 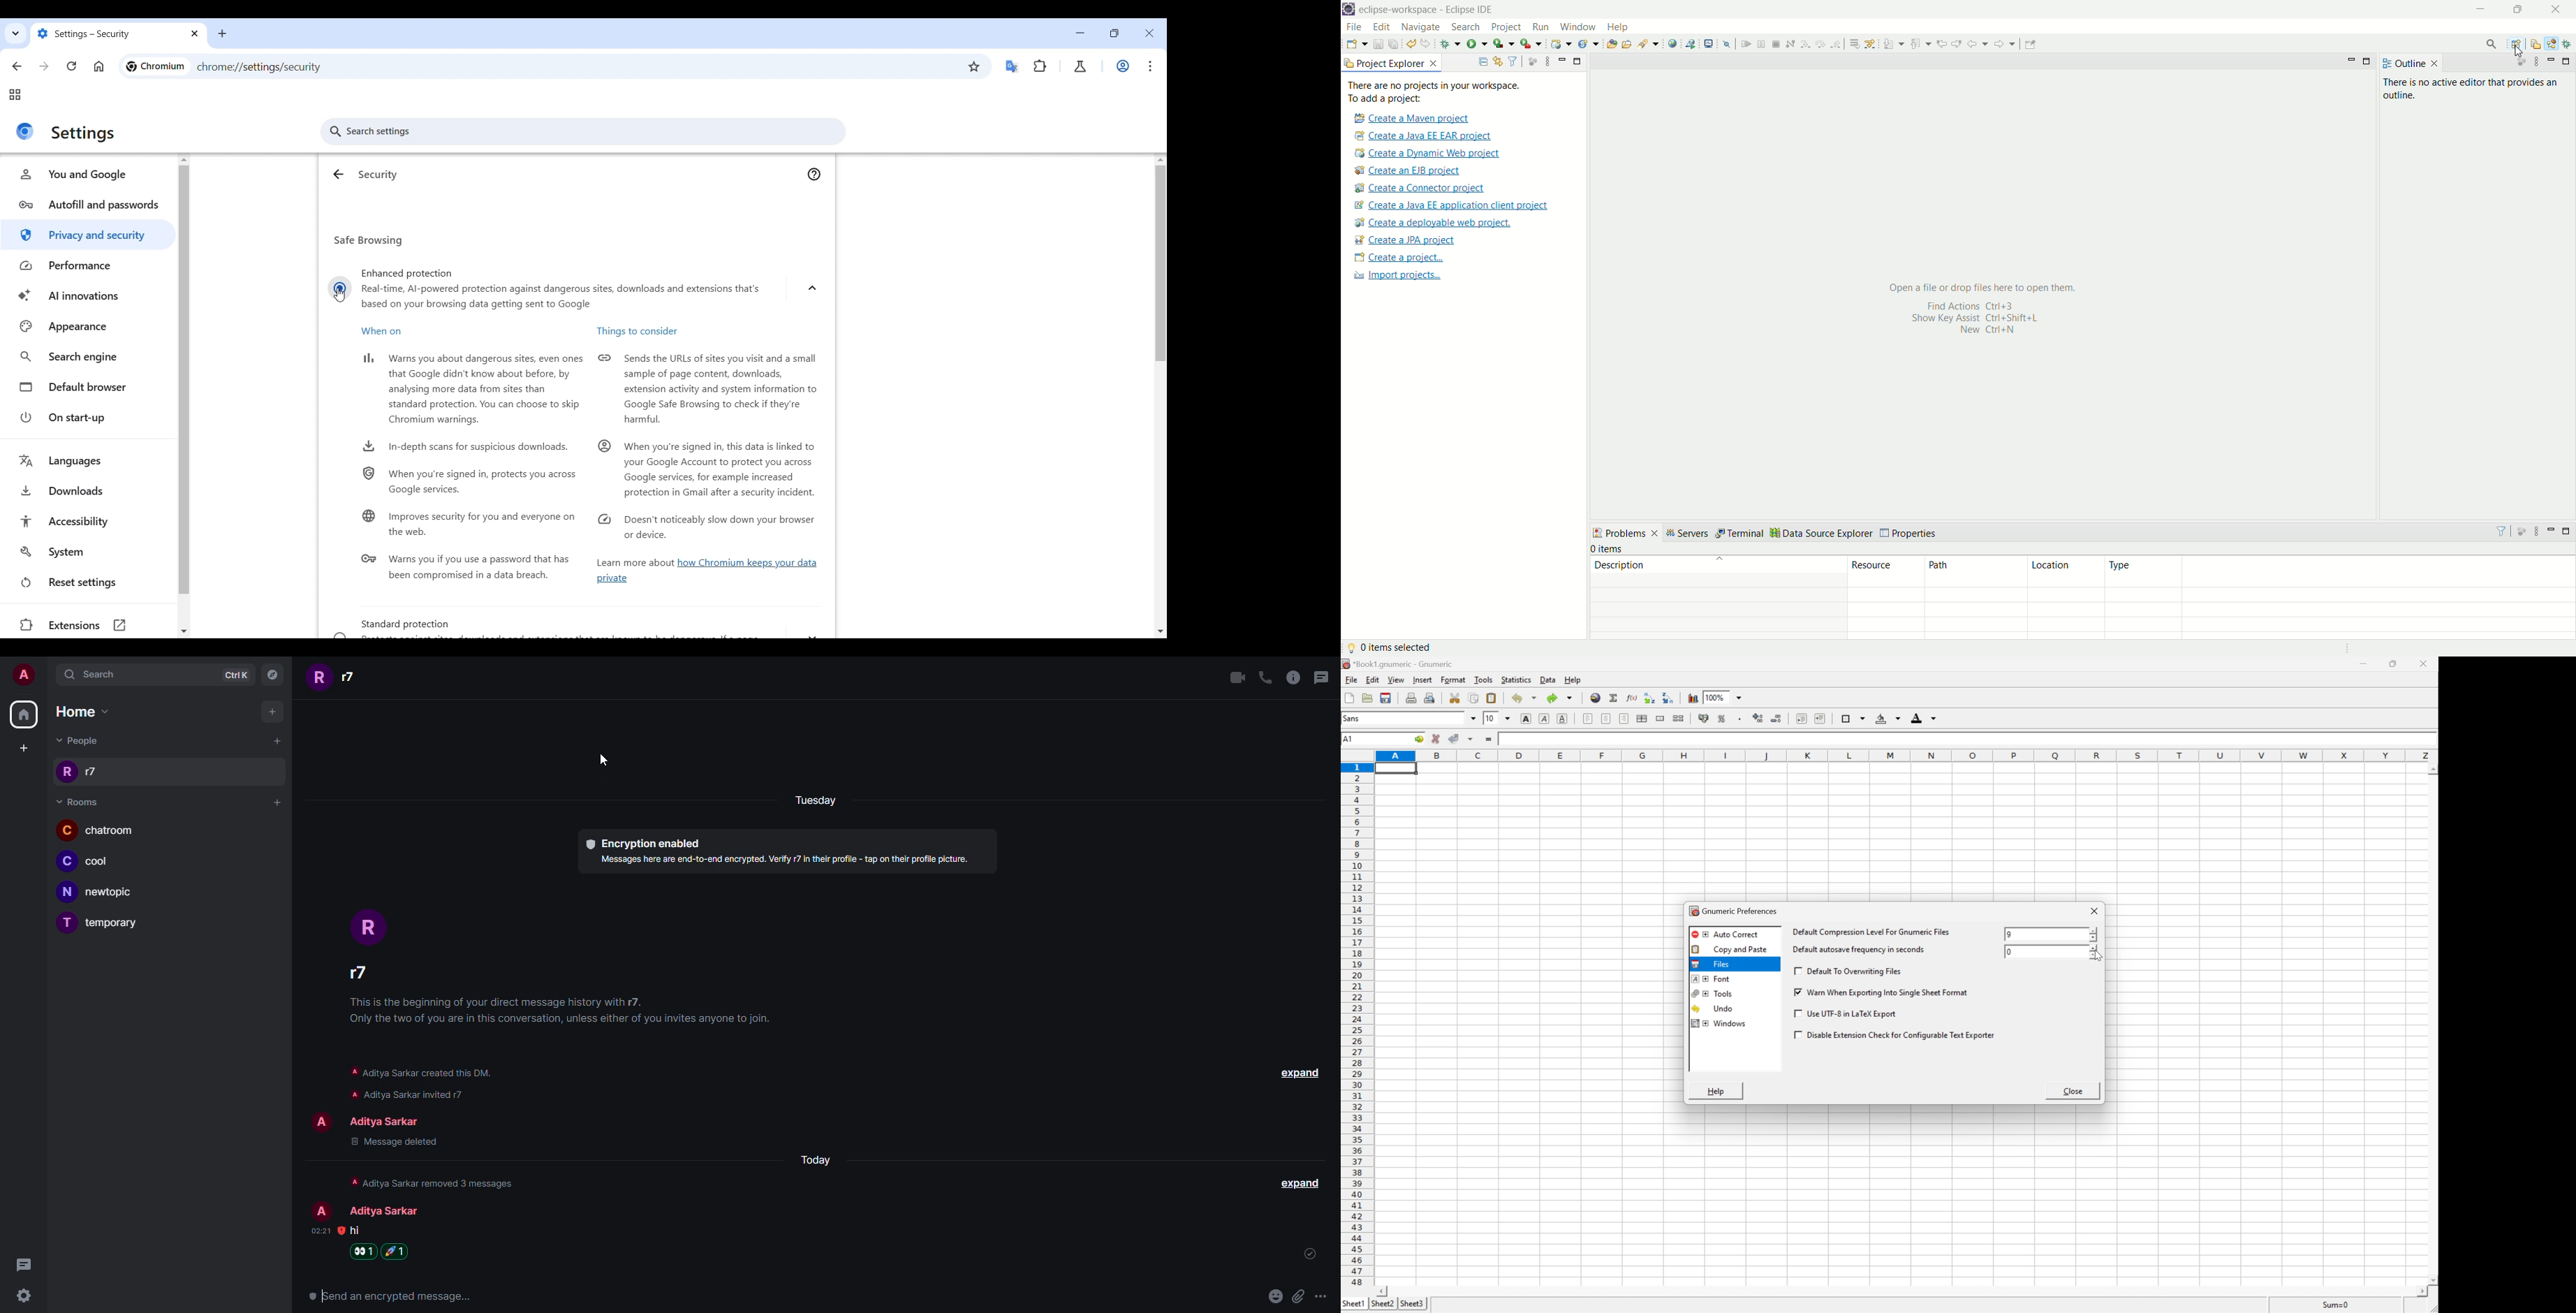 What do you see at coordinates (1543, 717) in the screenshot?
I see `italic` at bounding box center [1543, 717].